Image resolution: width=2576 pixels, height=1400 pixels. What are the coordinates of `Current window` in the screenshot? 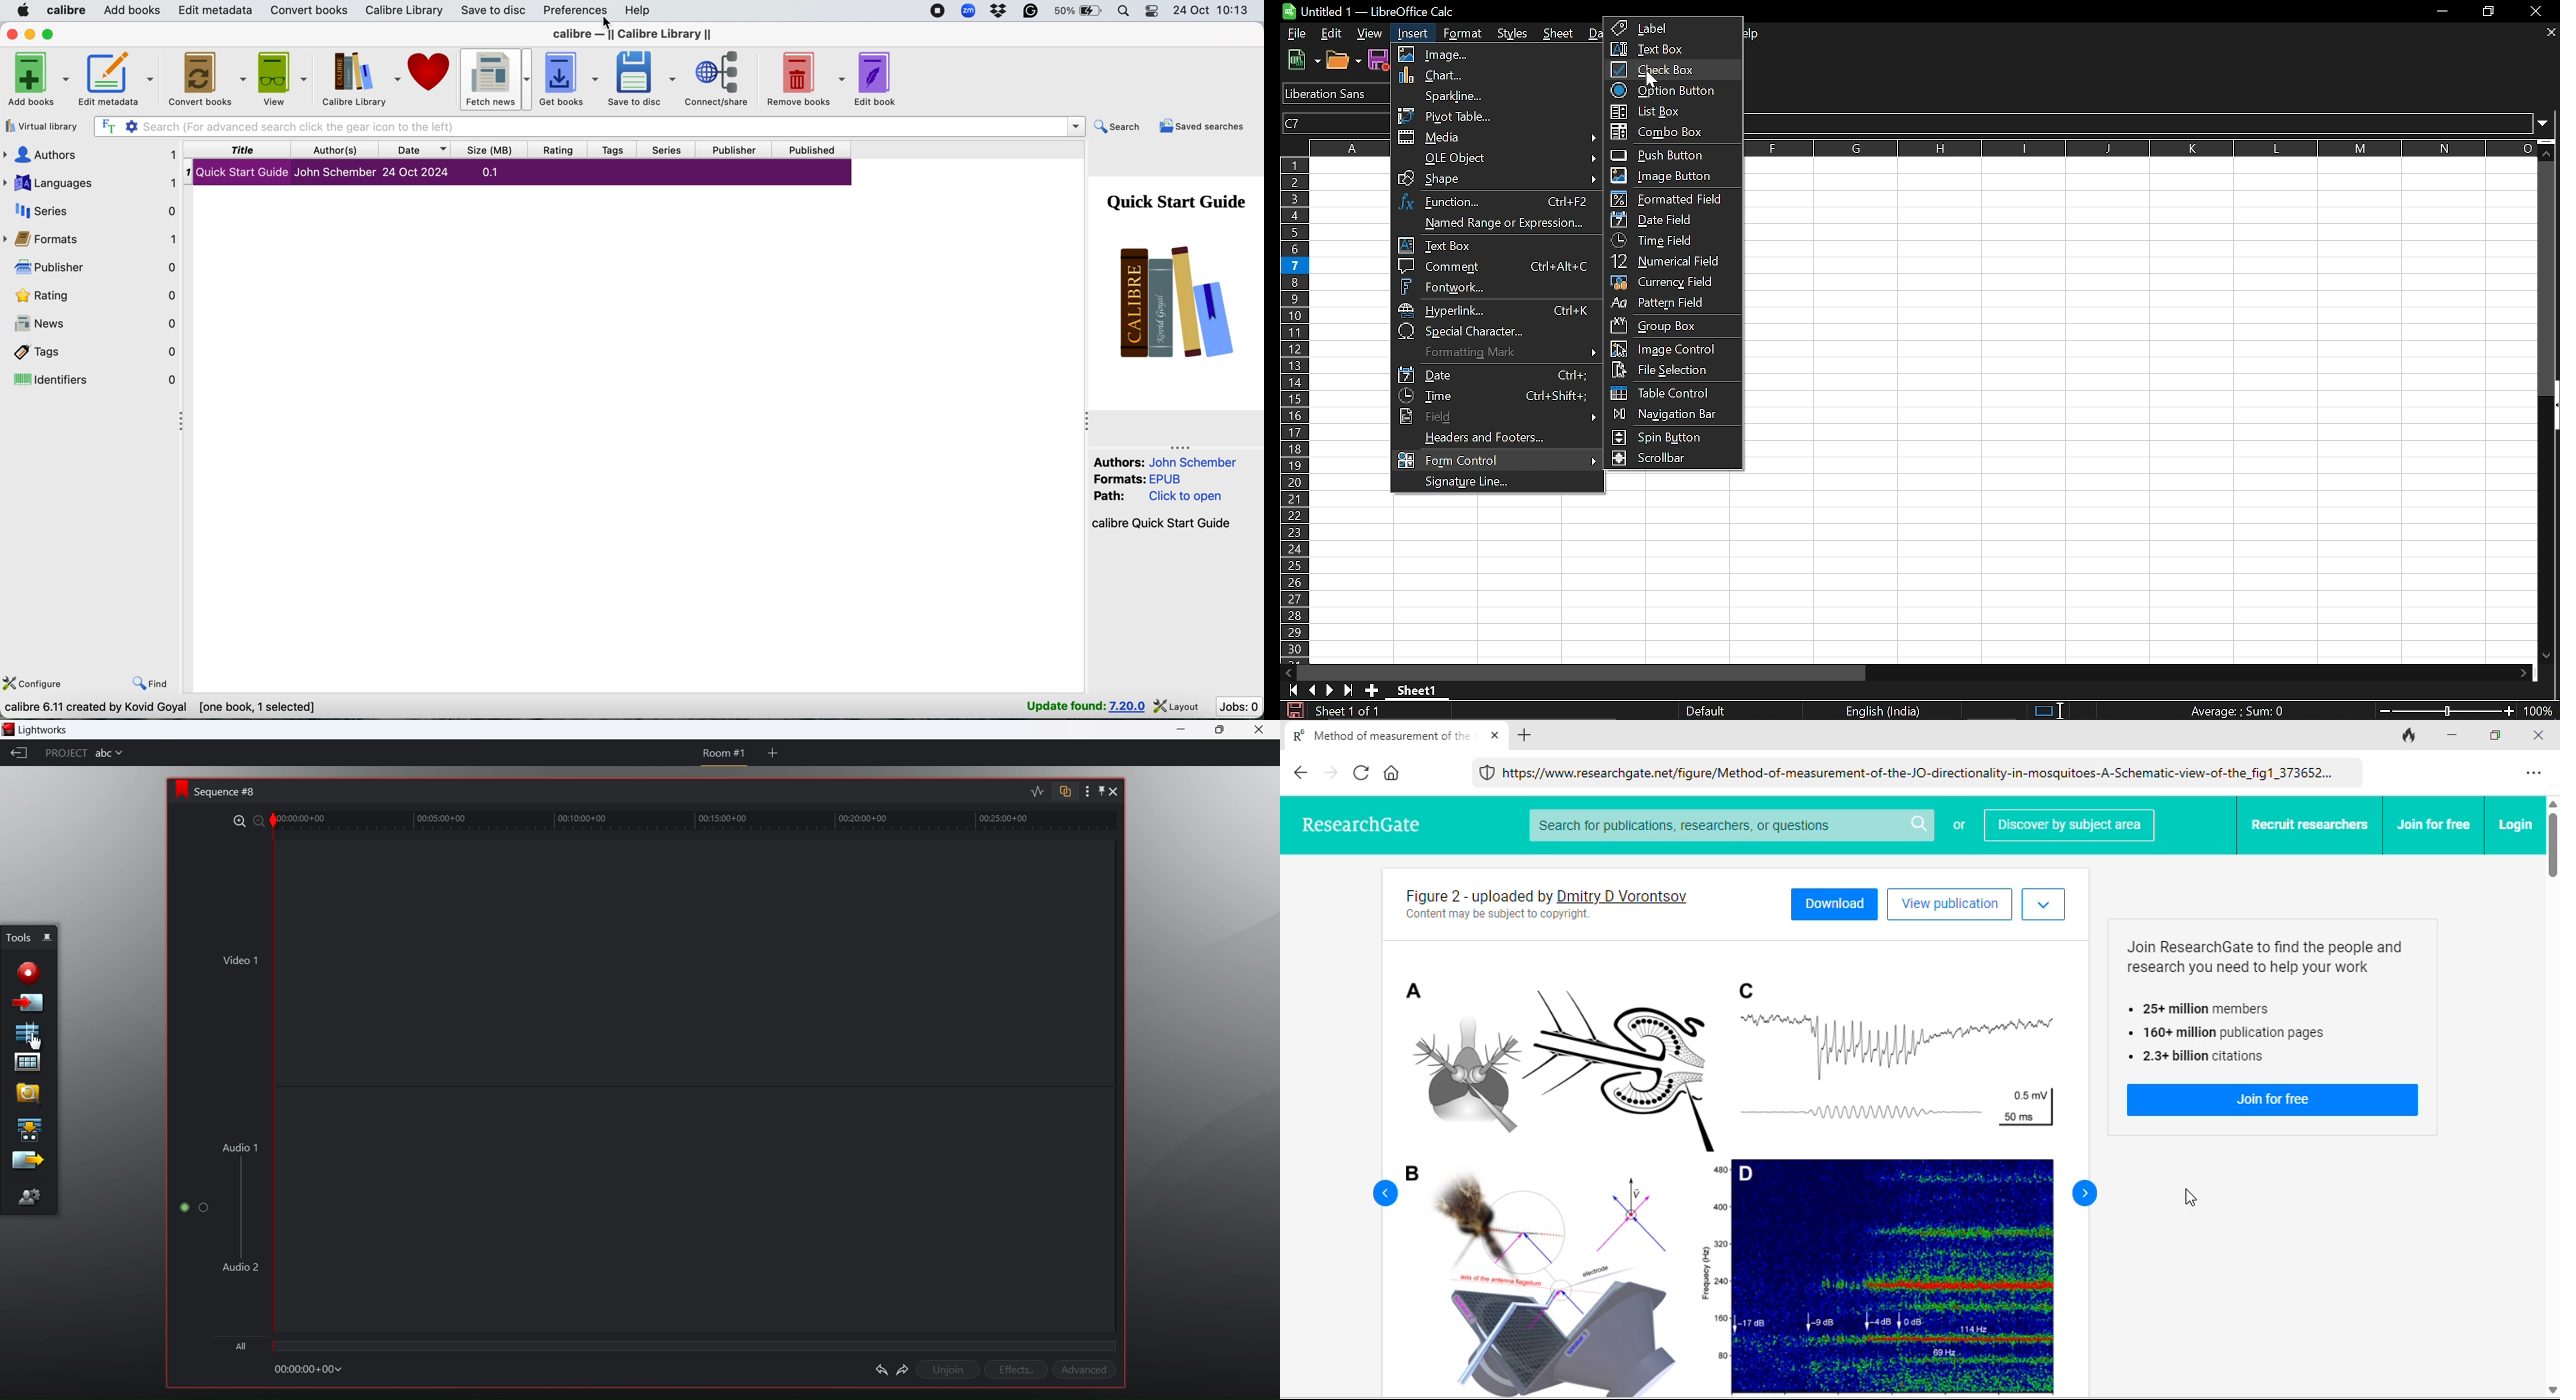 It's located at (1373, 11).